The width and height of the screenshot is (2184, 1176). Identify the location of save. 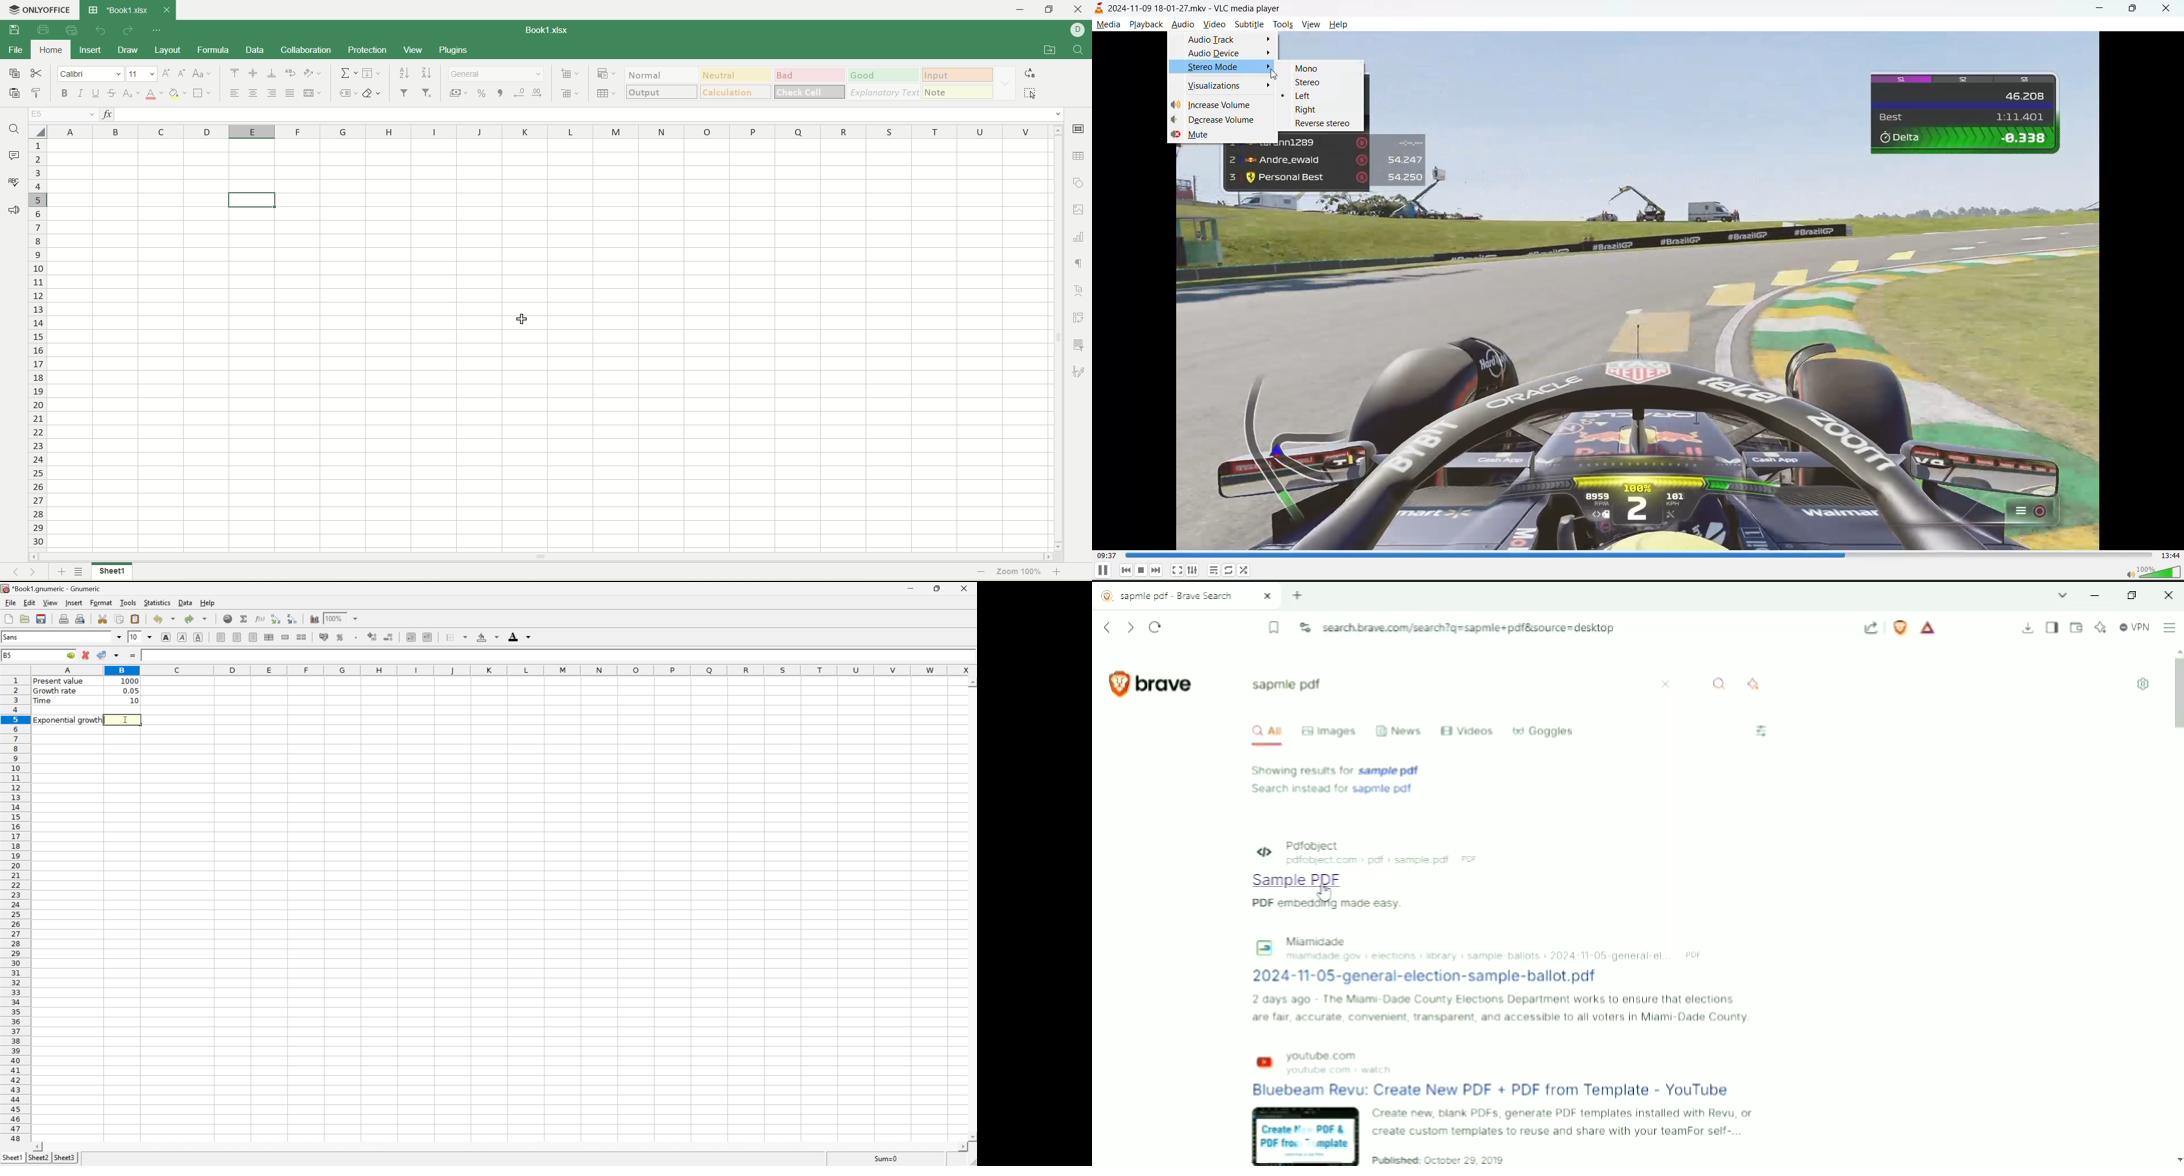
(14, 31).